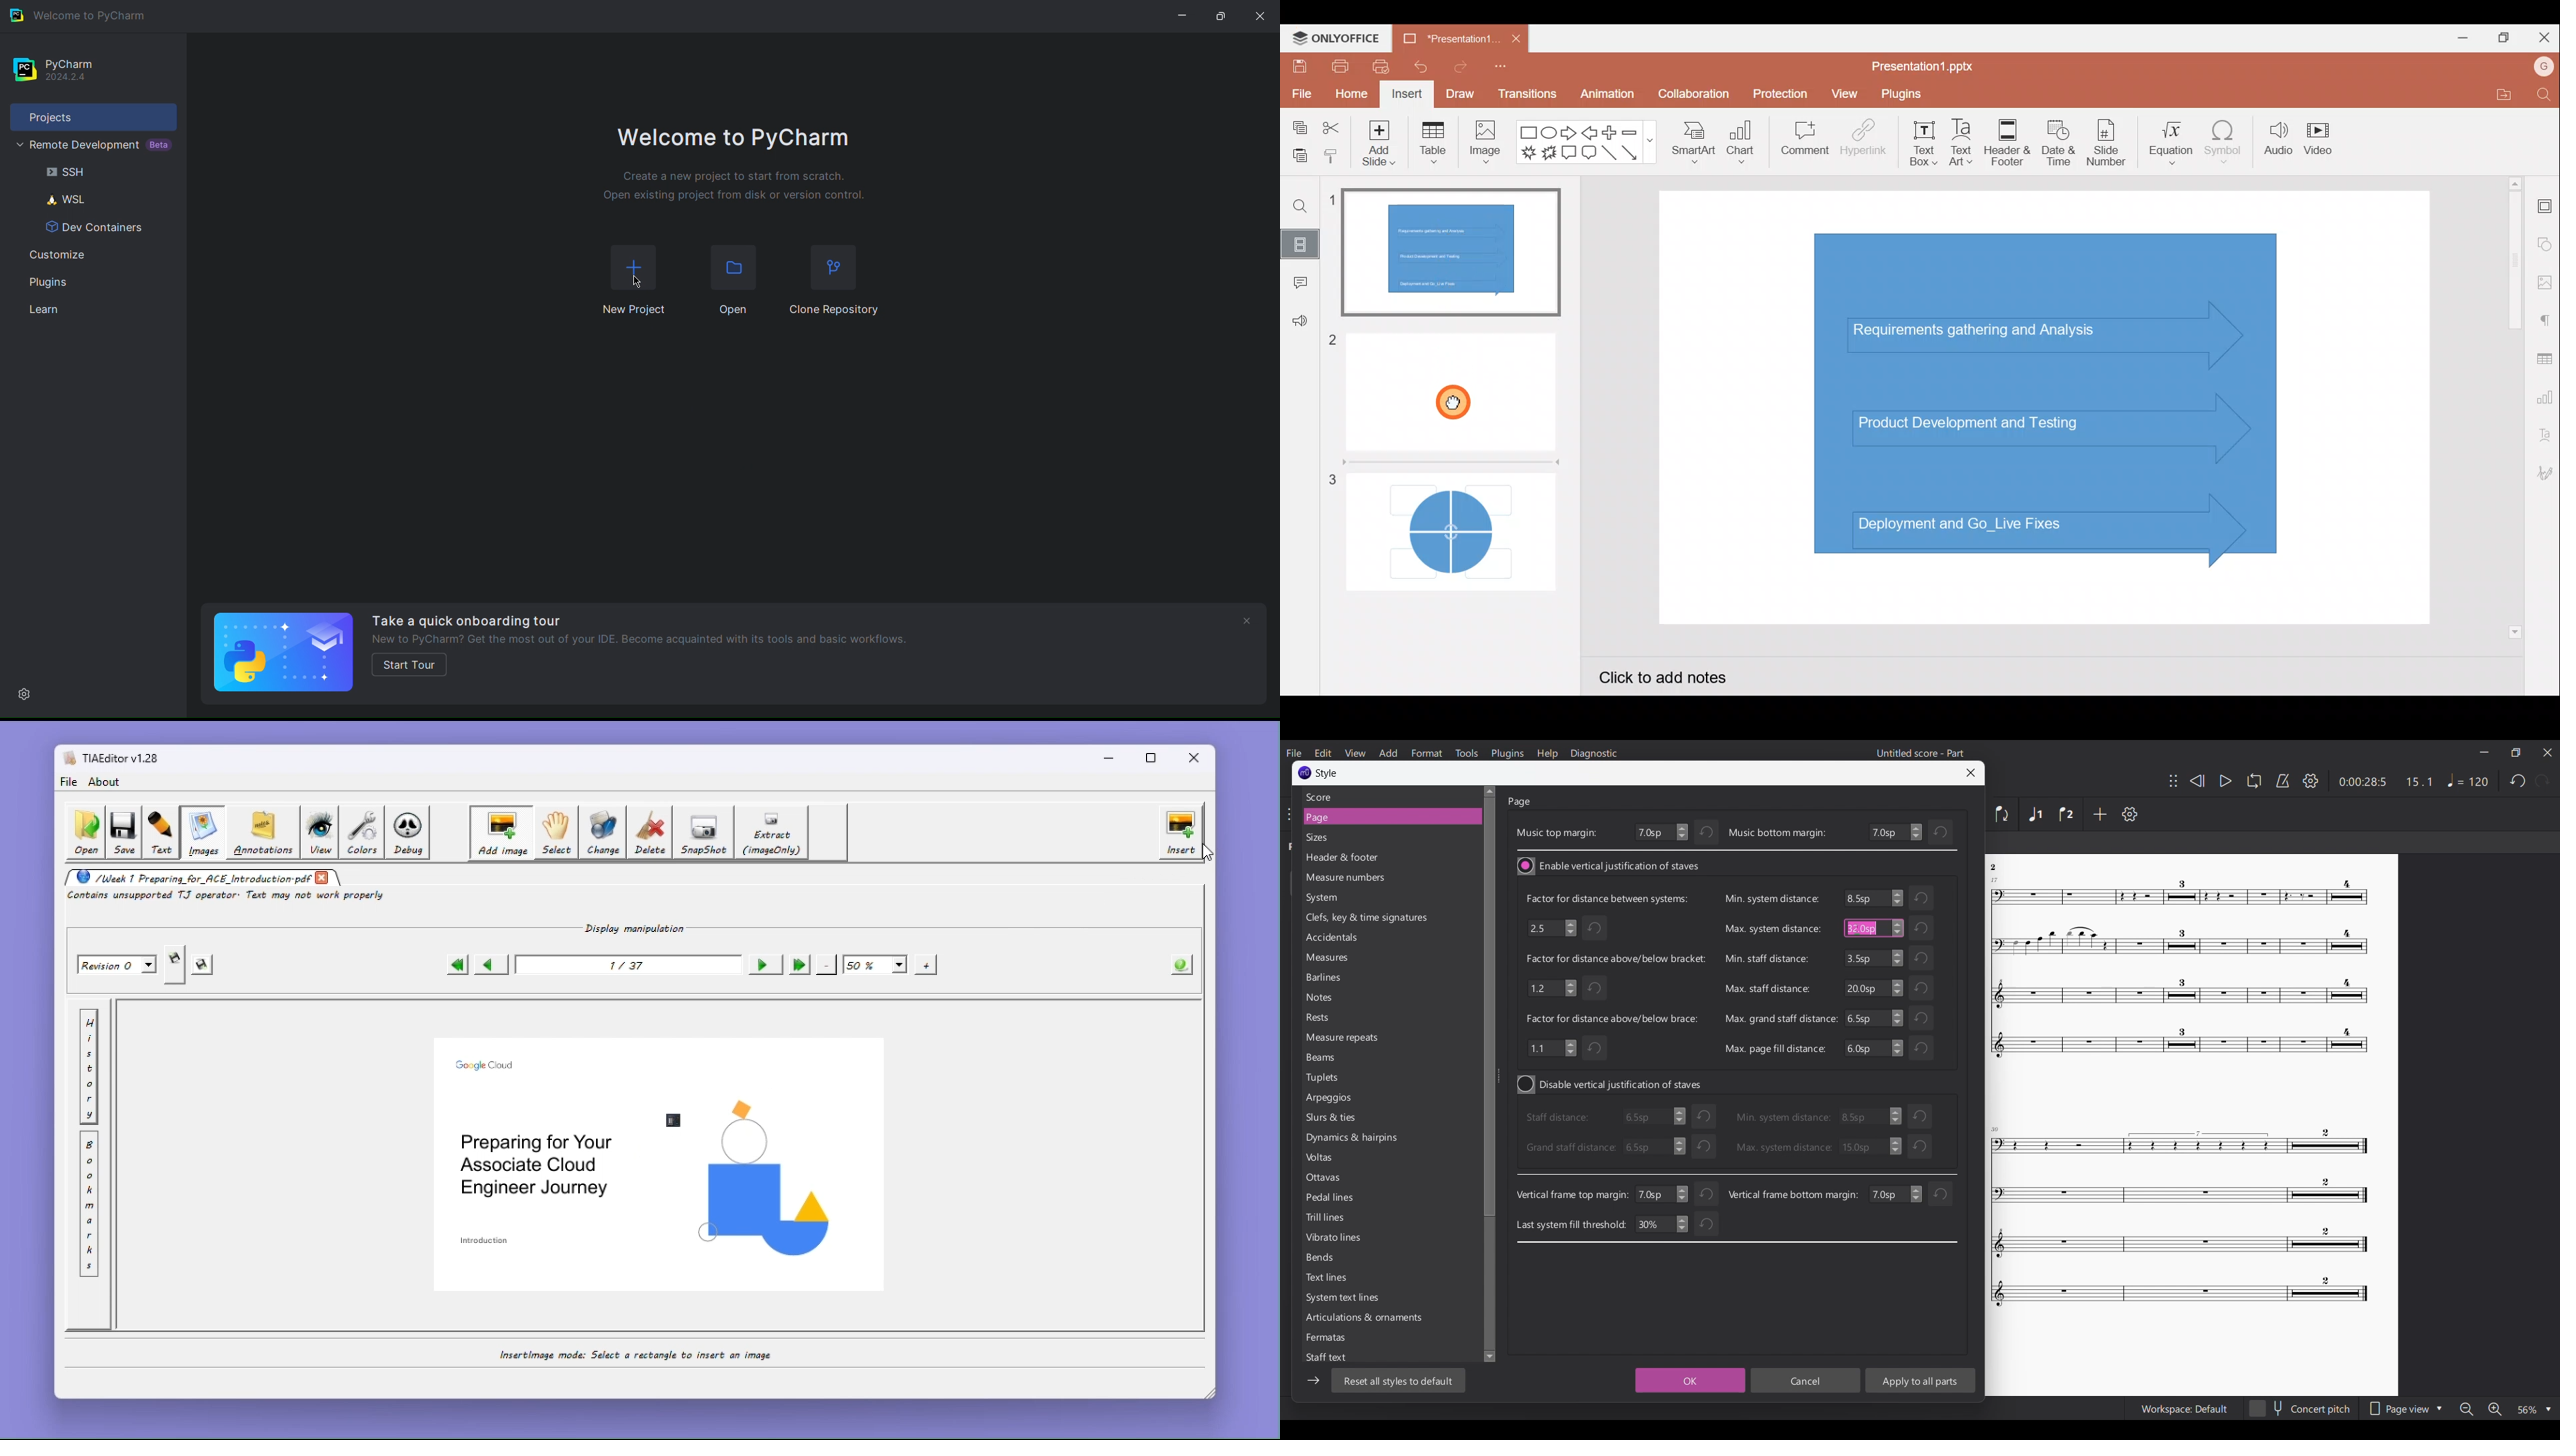 This screenshot has width=2576, height=1456. Describe the element at coordinates (1352, 1179) in the screenshot. I see `Ottavas` at that location.